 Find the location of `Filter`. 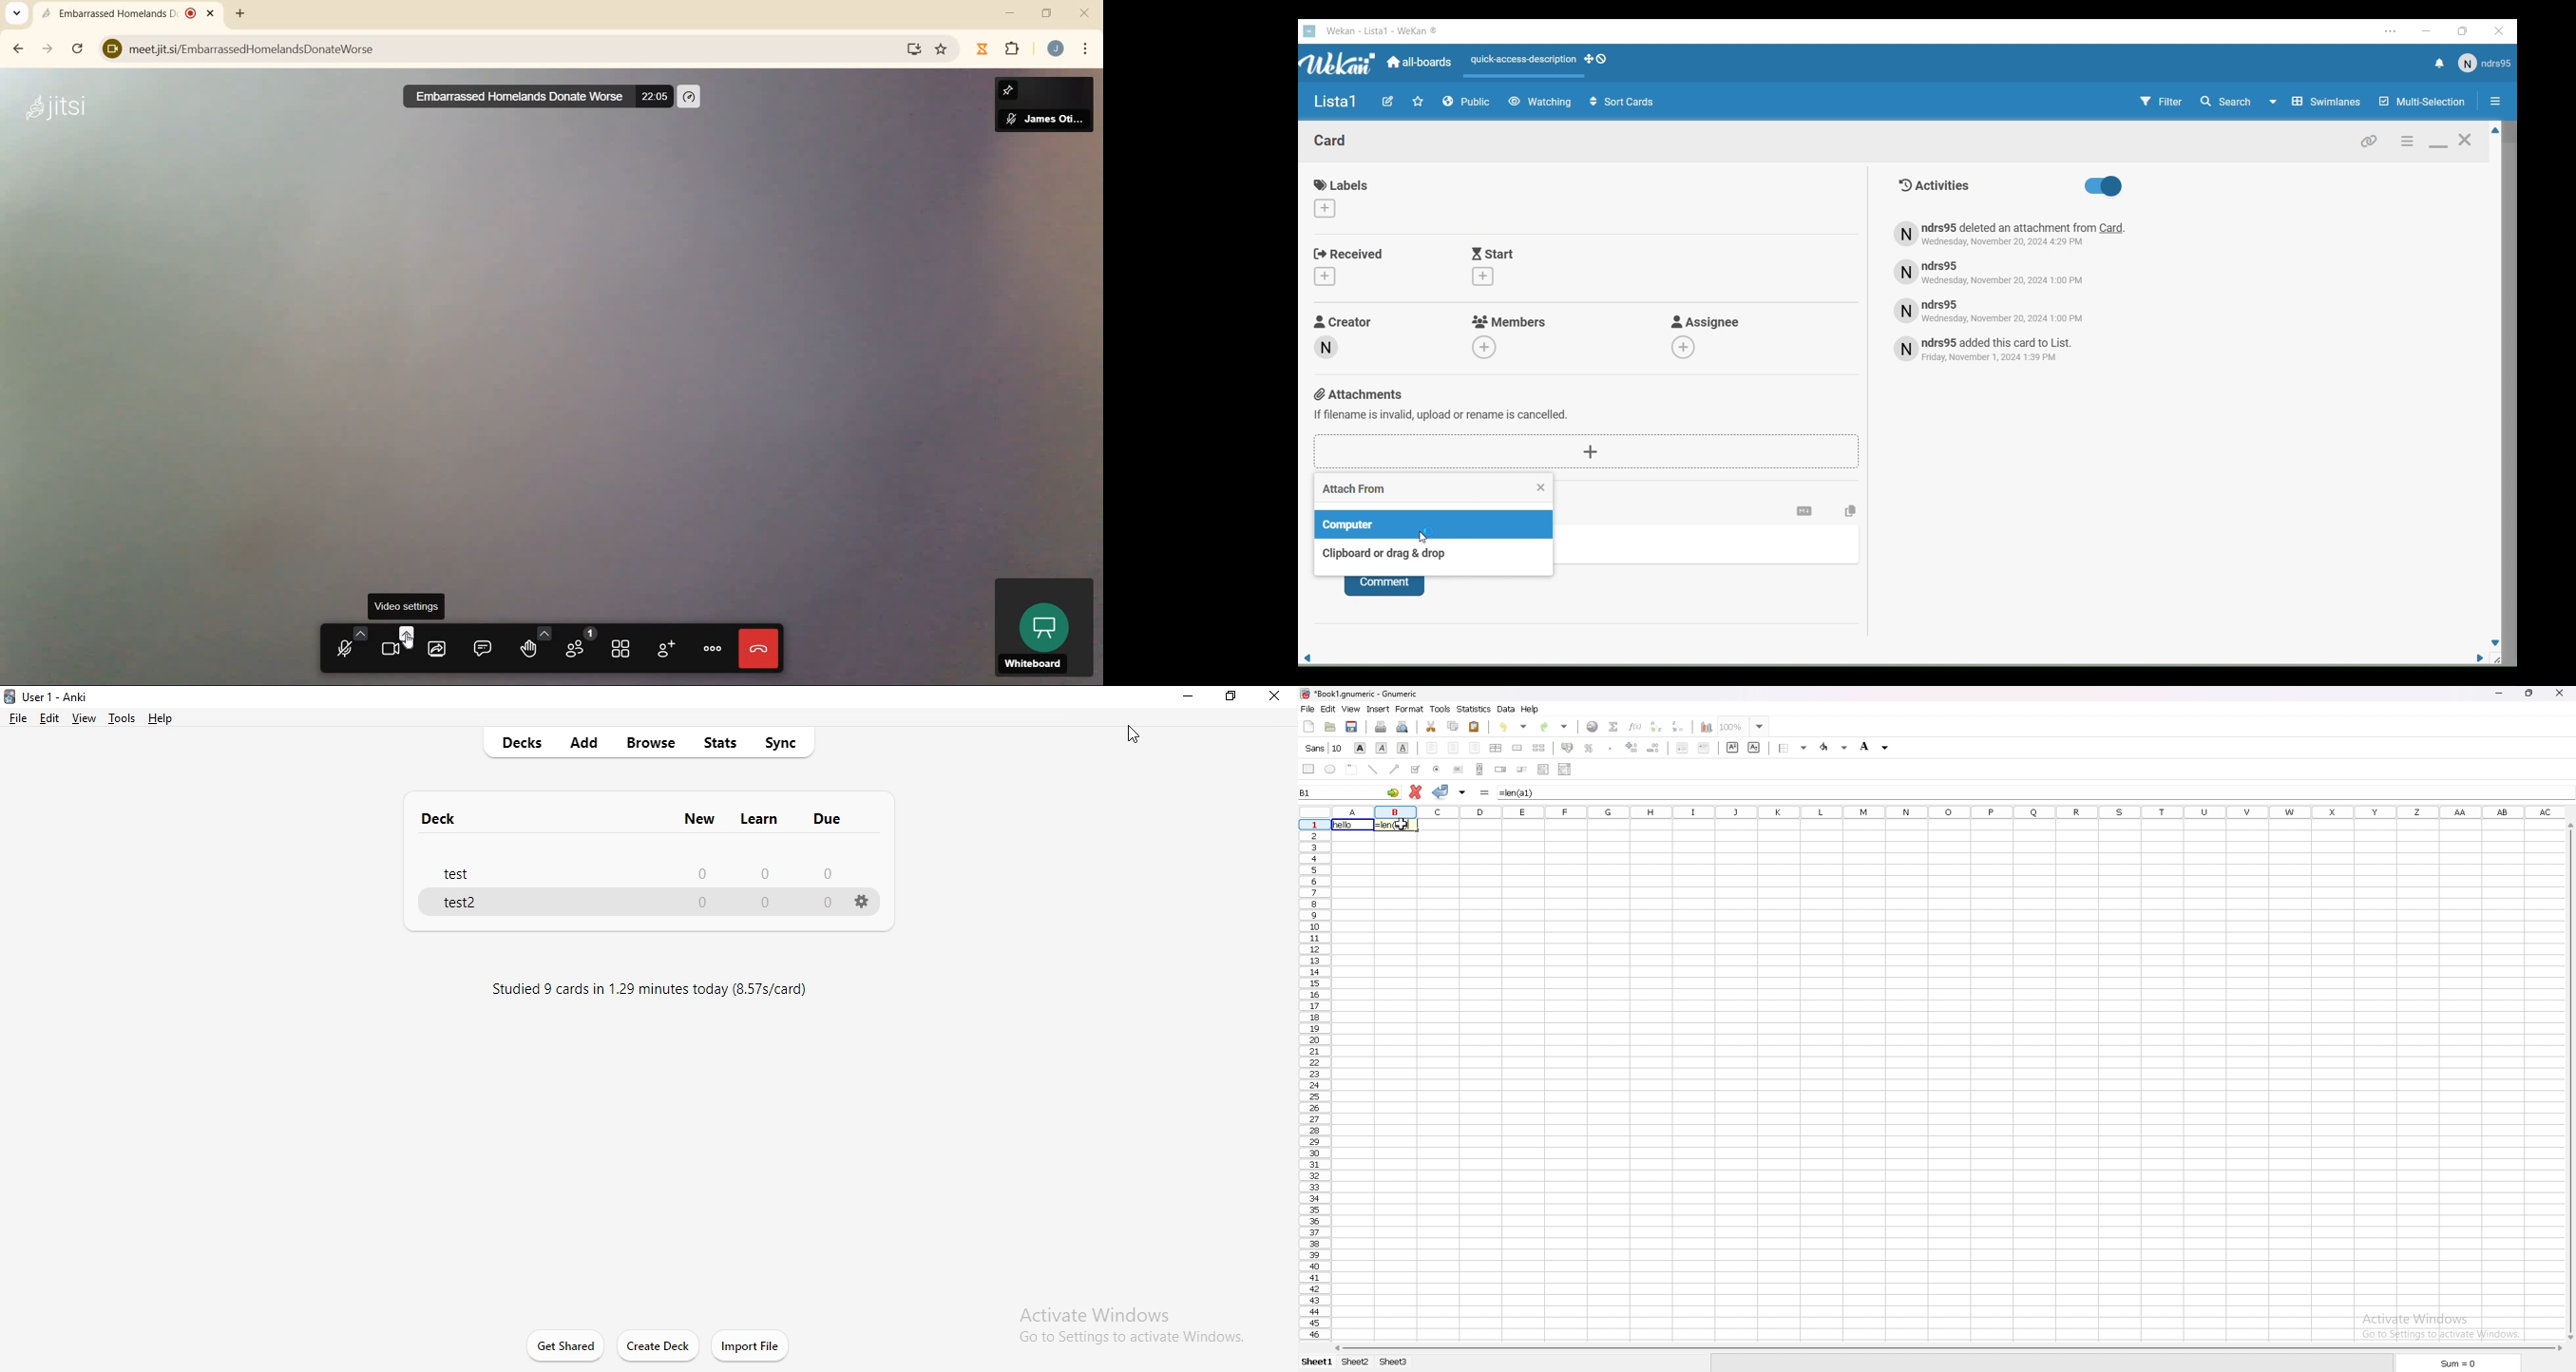

Filter is located at coordinates (2161, 104).